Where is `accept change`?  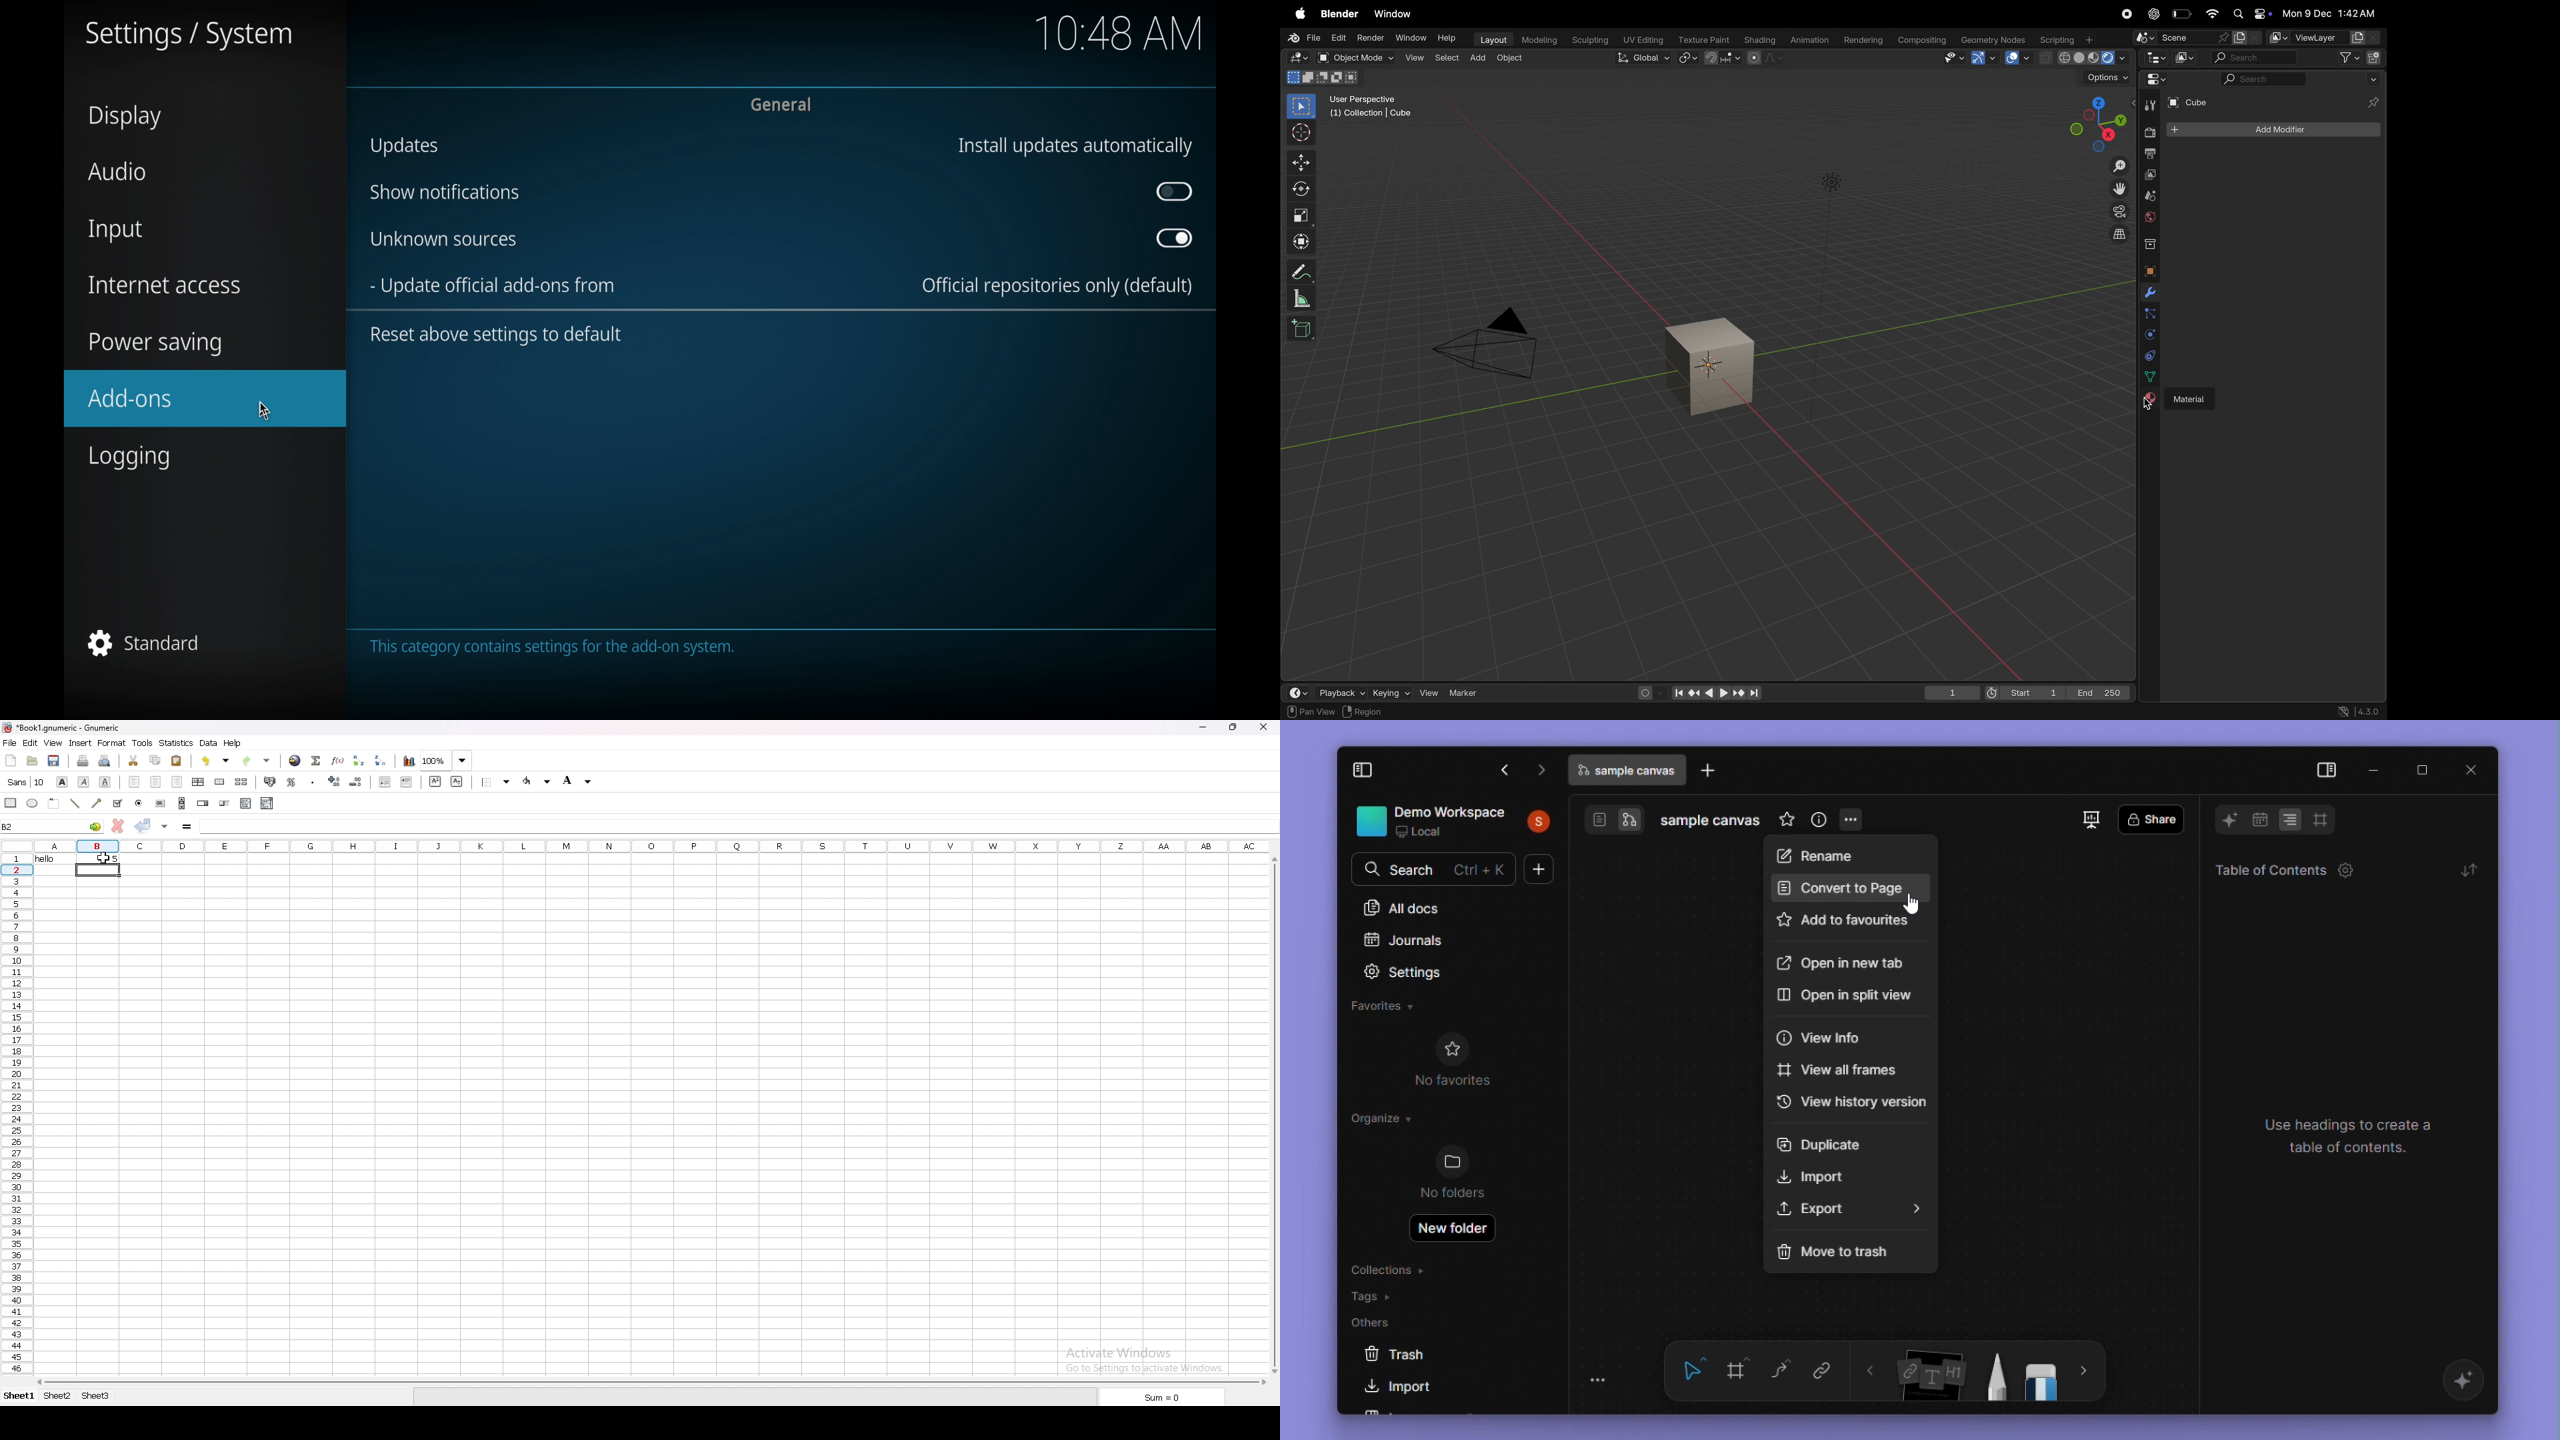 accept change is located at coordinates (144, 826).